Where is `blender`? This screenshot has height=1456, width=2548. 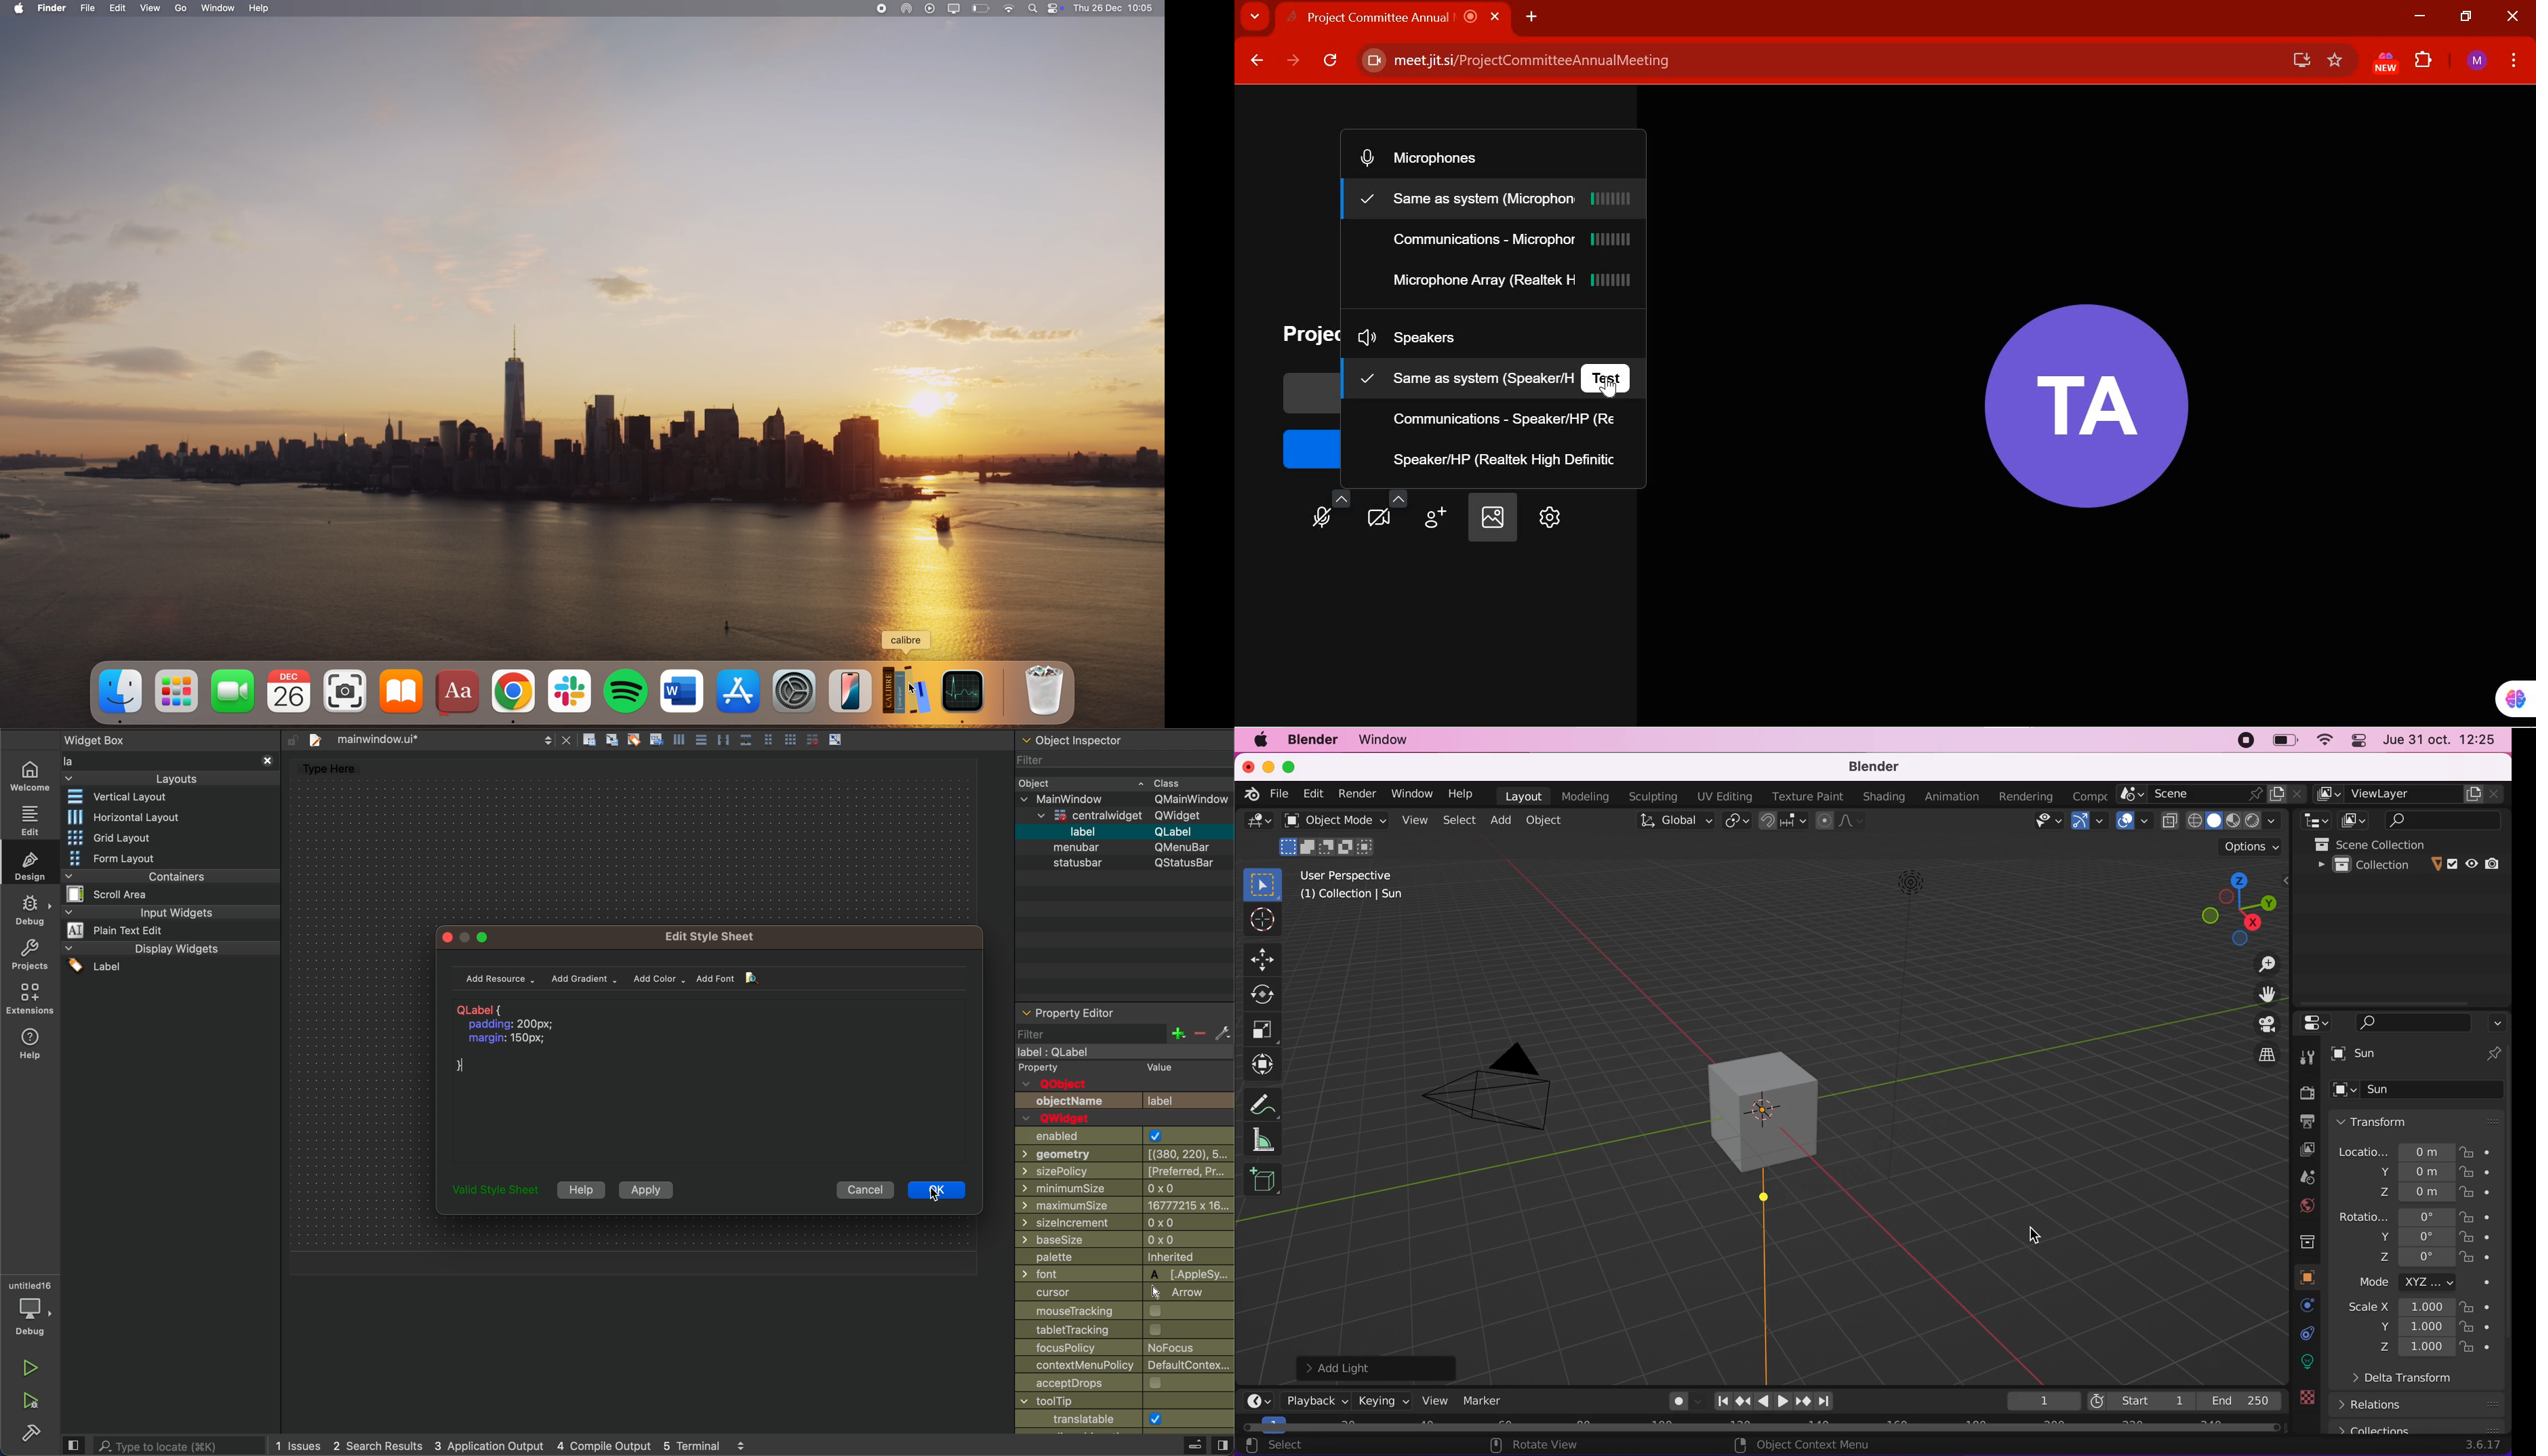 blender is located at coordinates (1316, 741).